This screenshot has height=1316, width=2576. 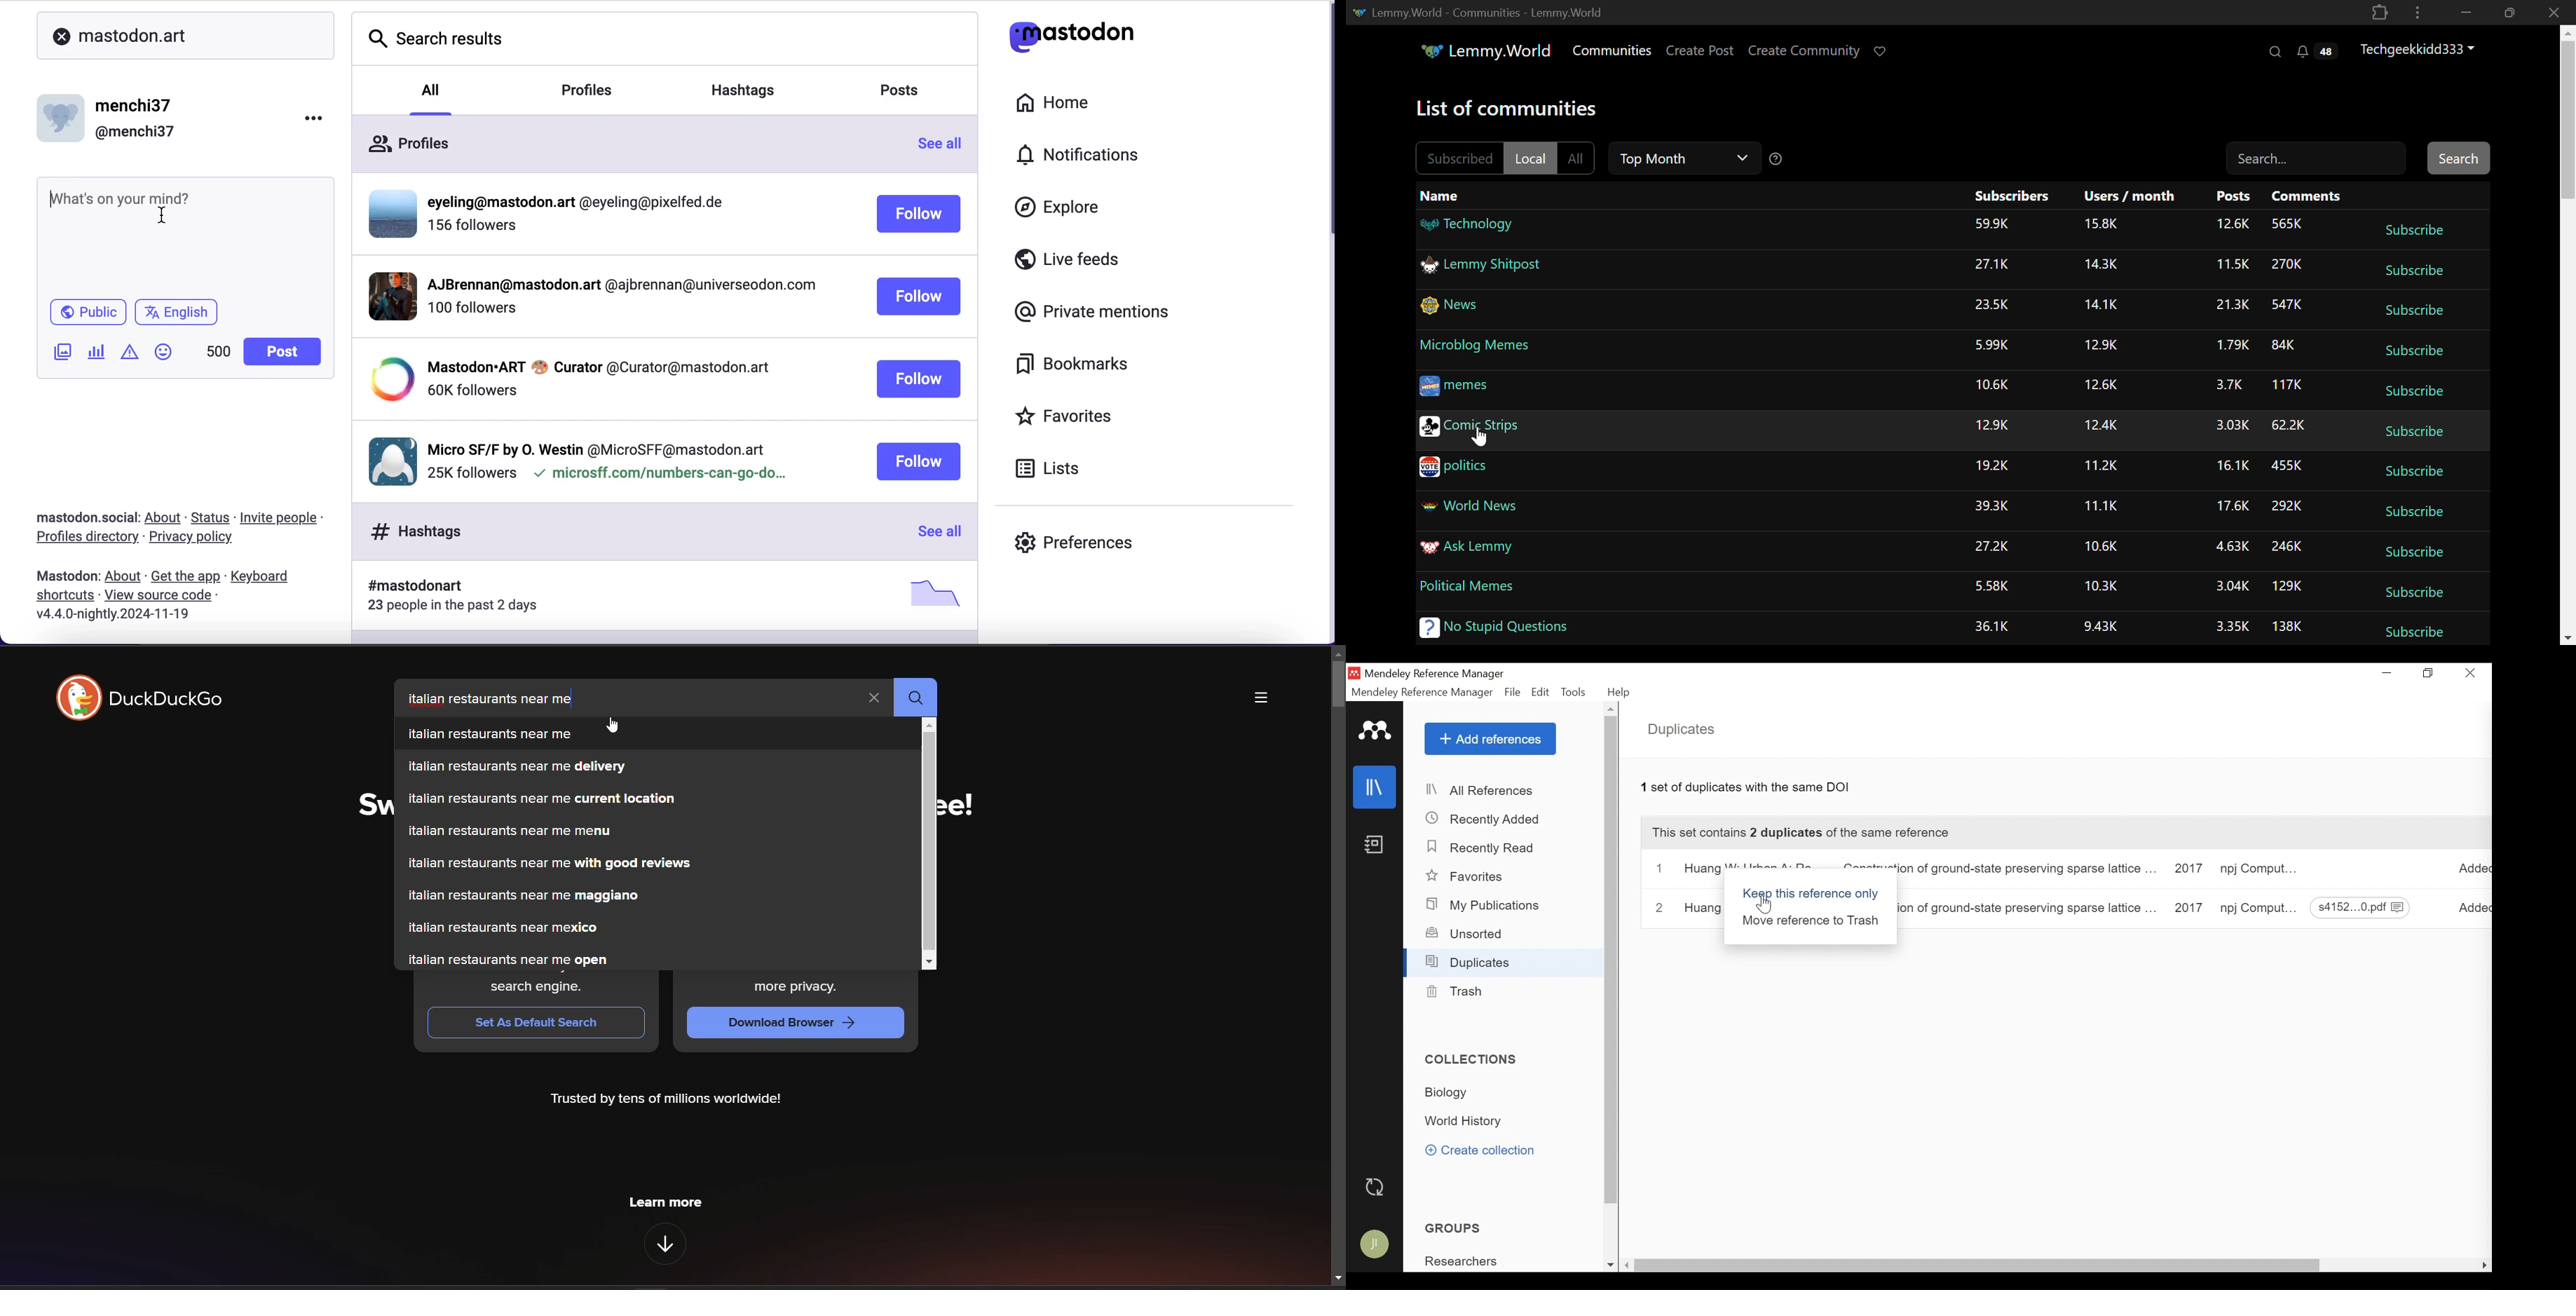 What do you see at coordinates (1479, 435) in the screenshot?
I see `Cursor Position` at bounding box center [1479, 435].